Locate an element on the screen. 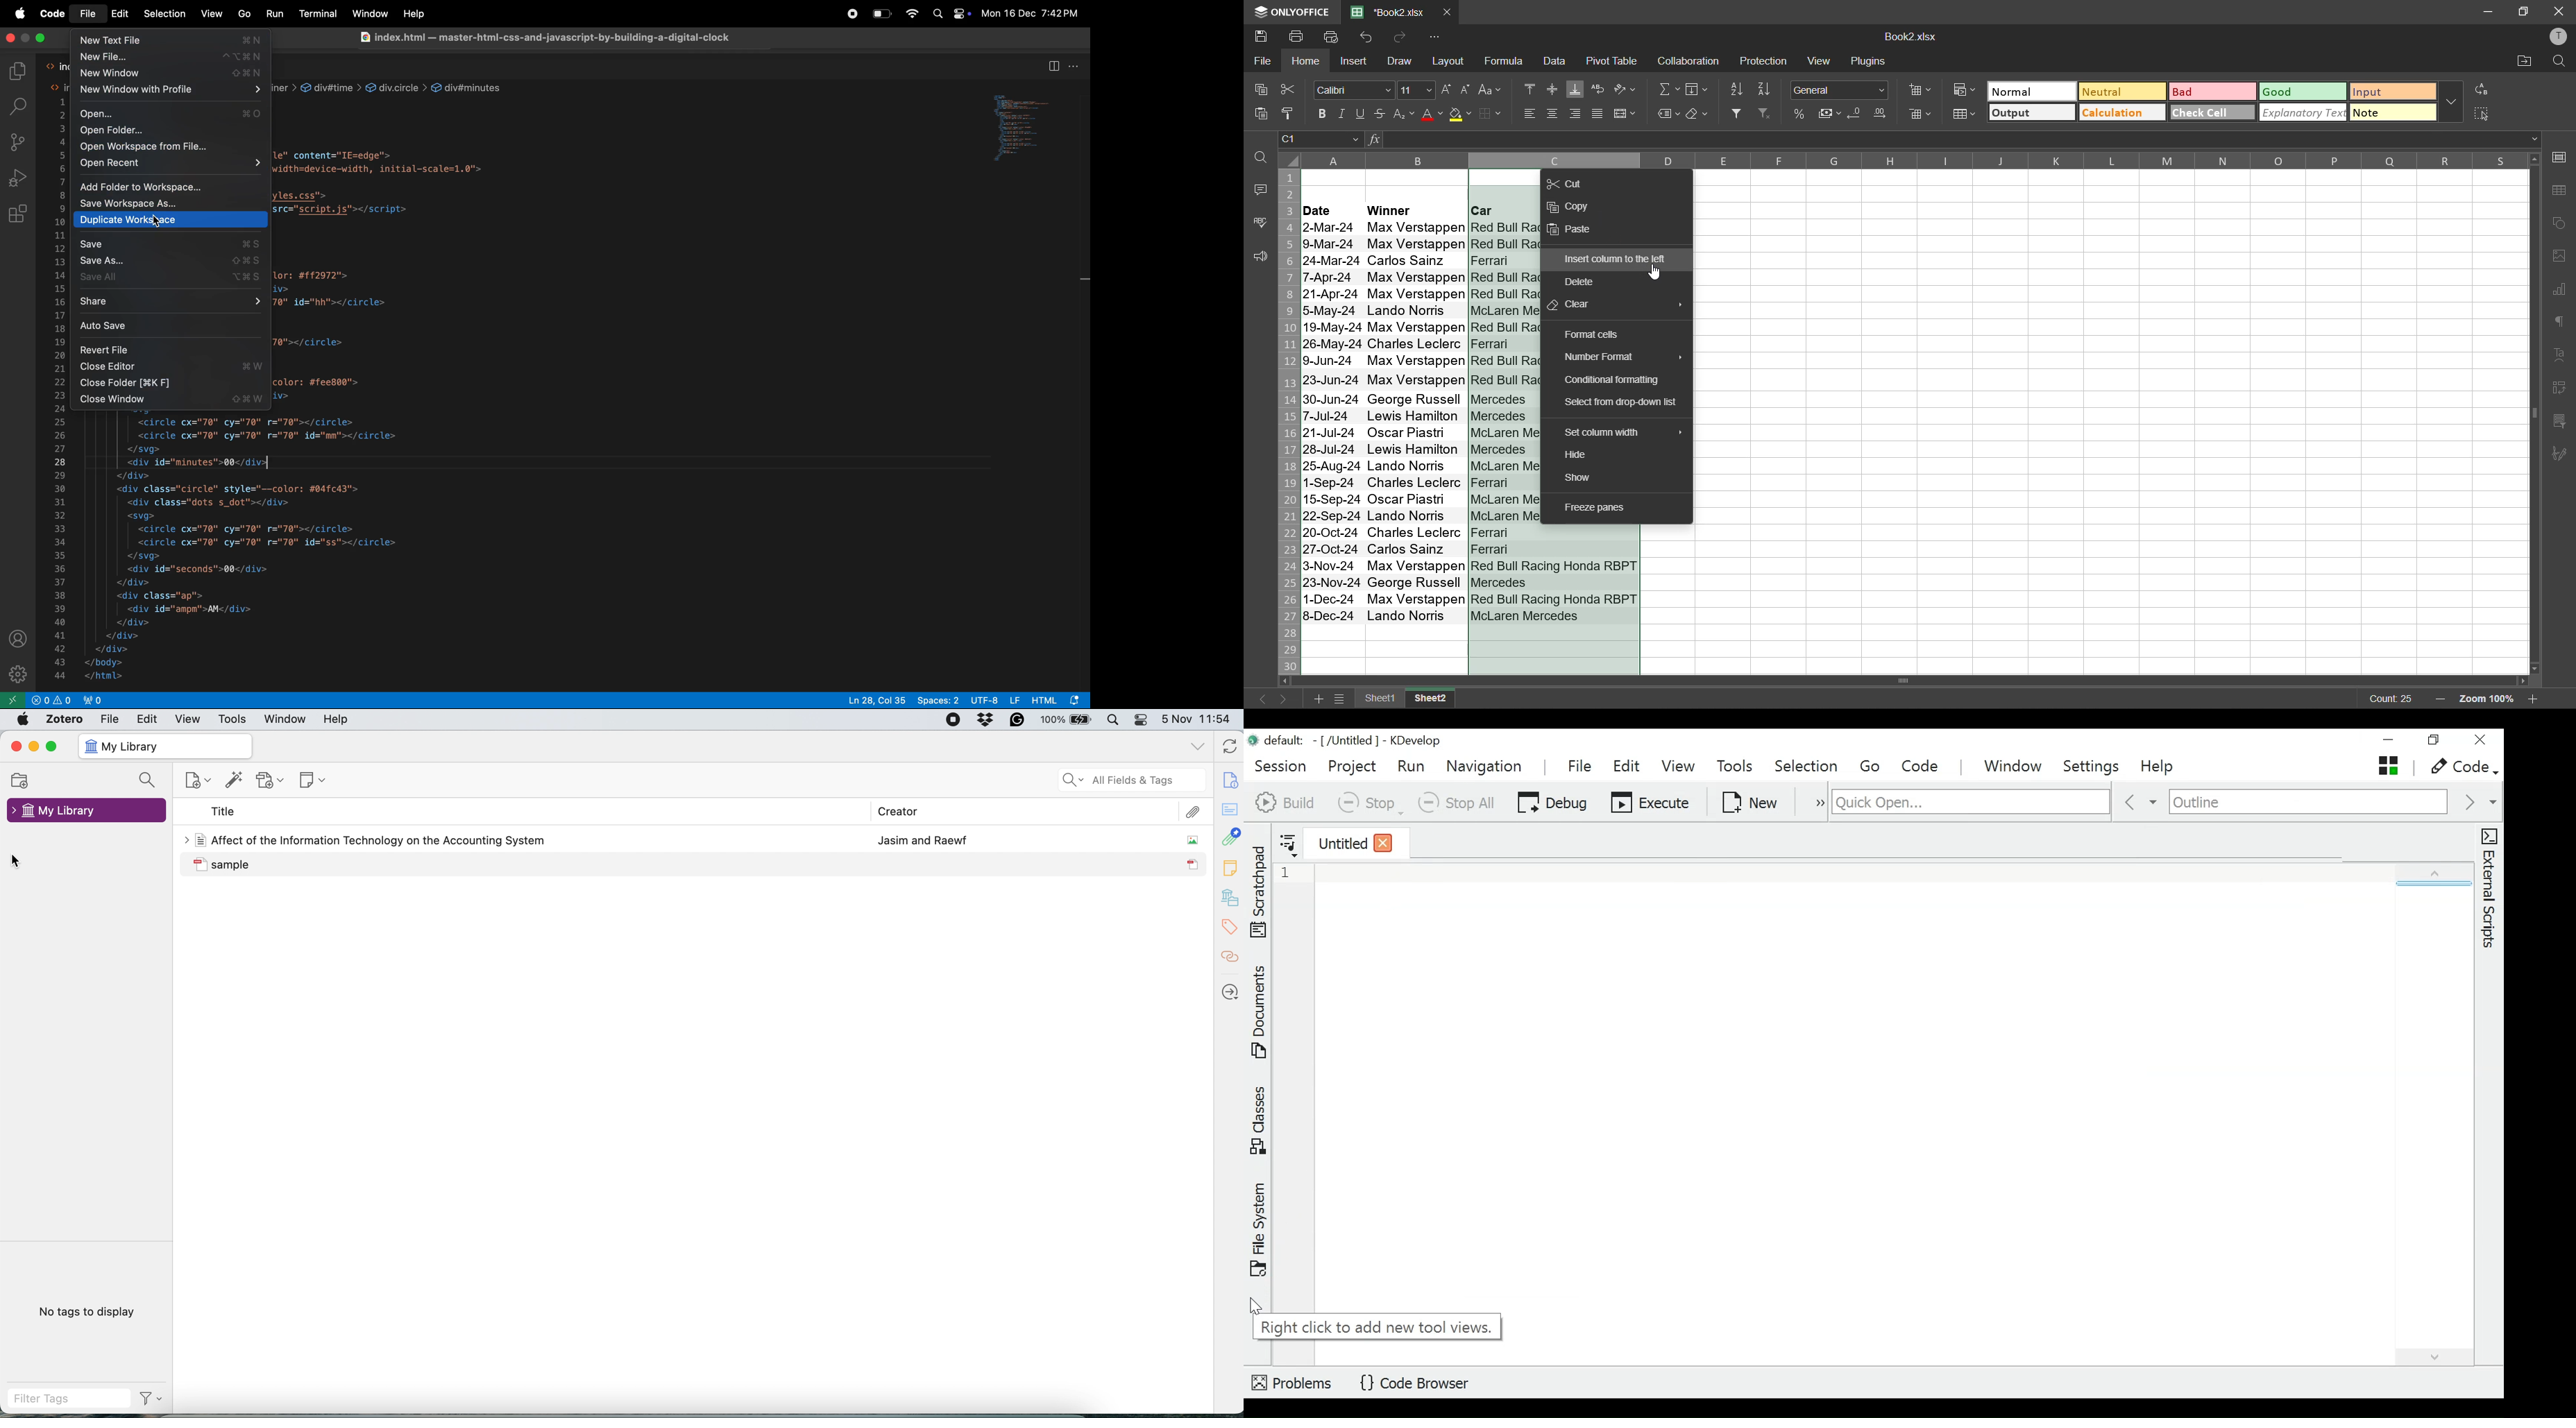 The width and height of the screenshot is (2576, 1428). new file is located at coordinates (168, 56).